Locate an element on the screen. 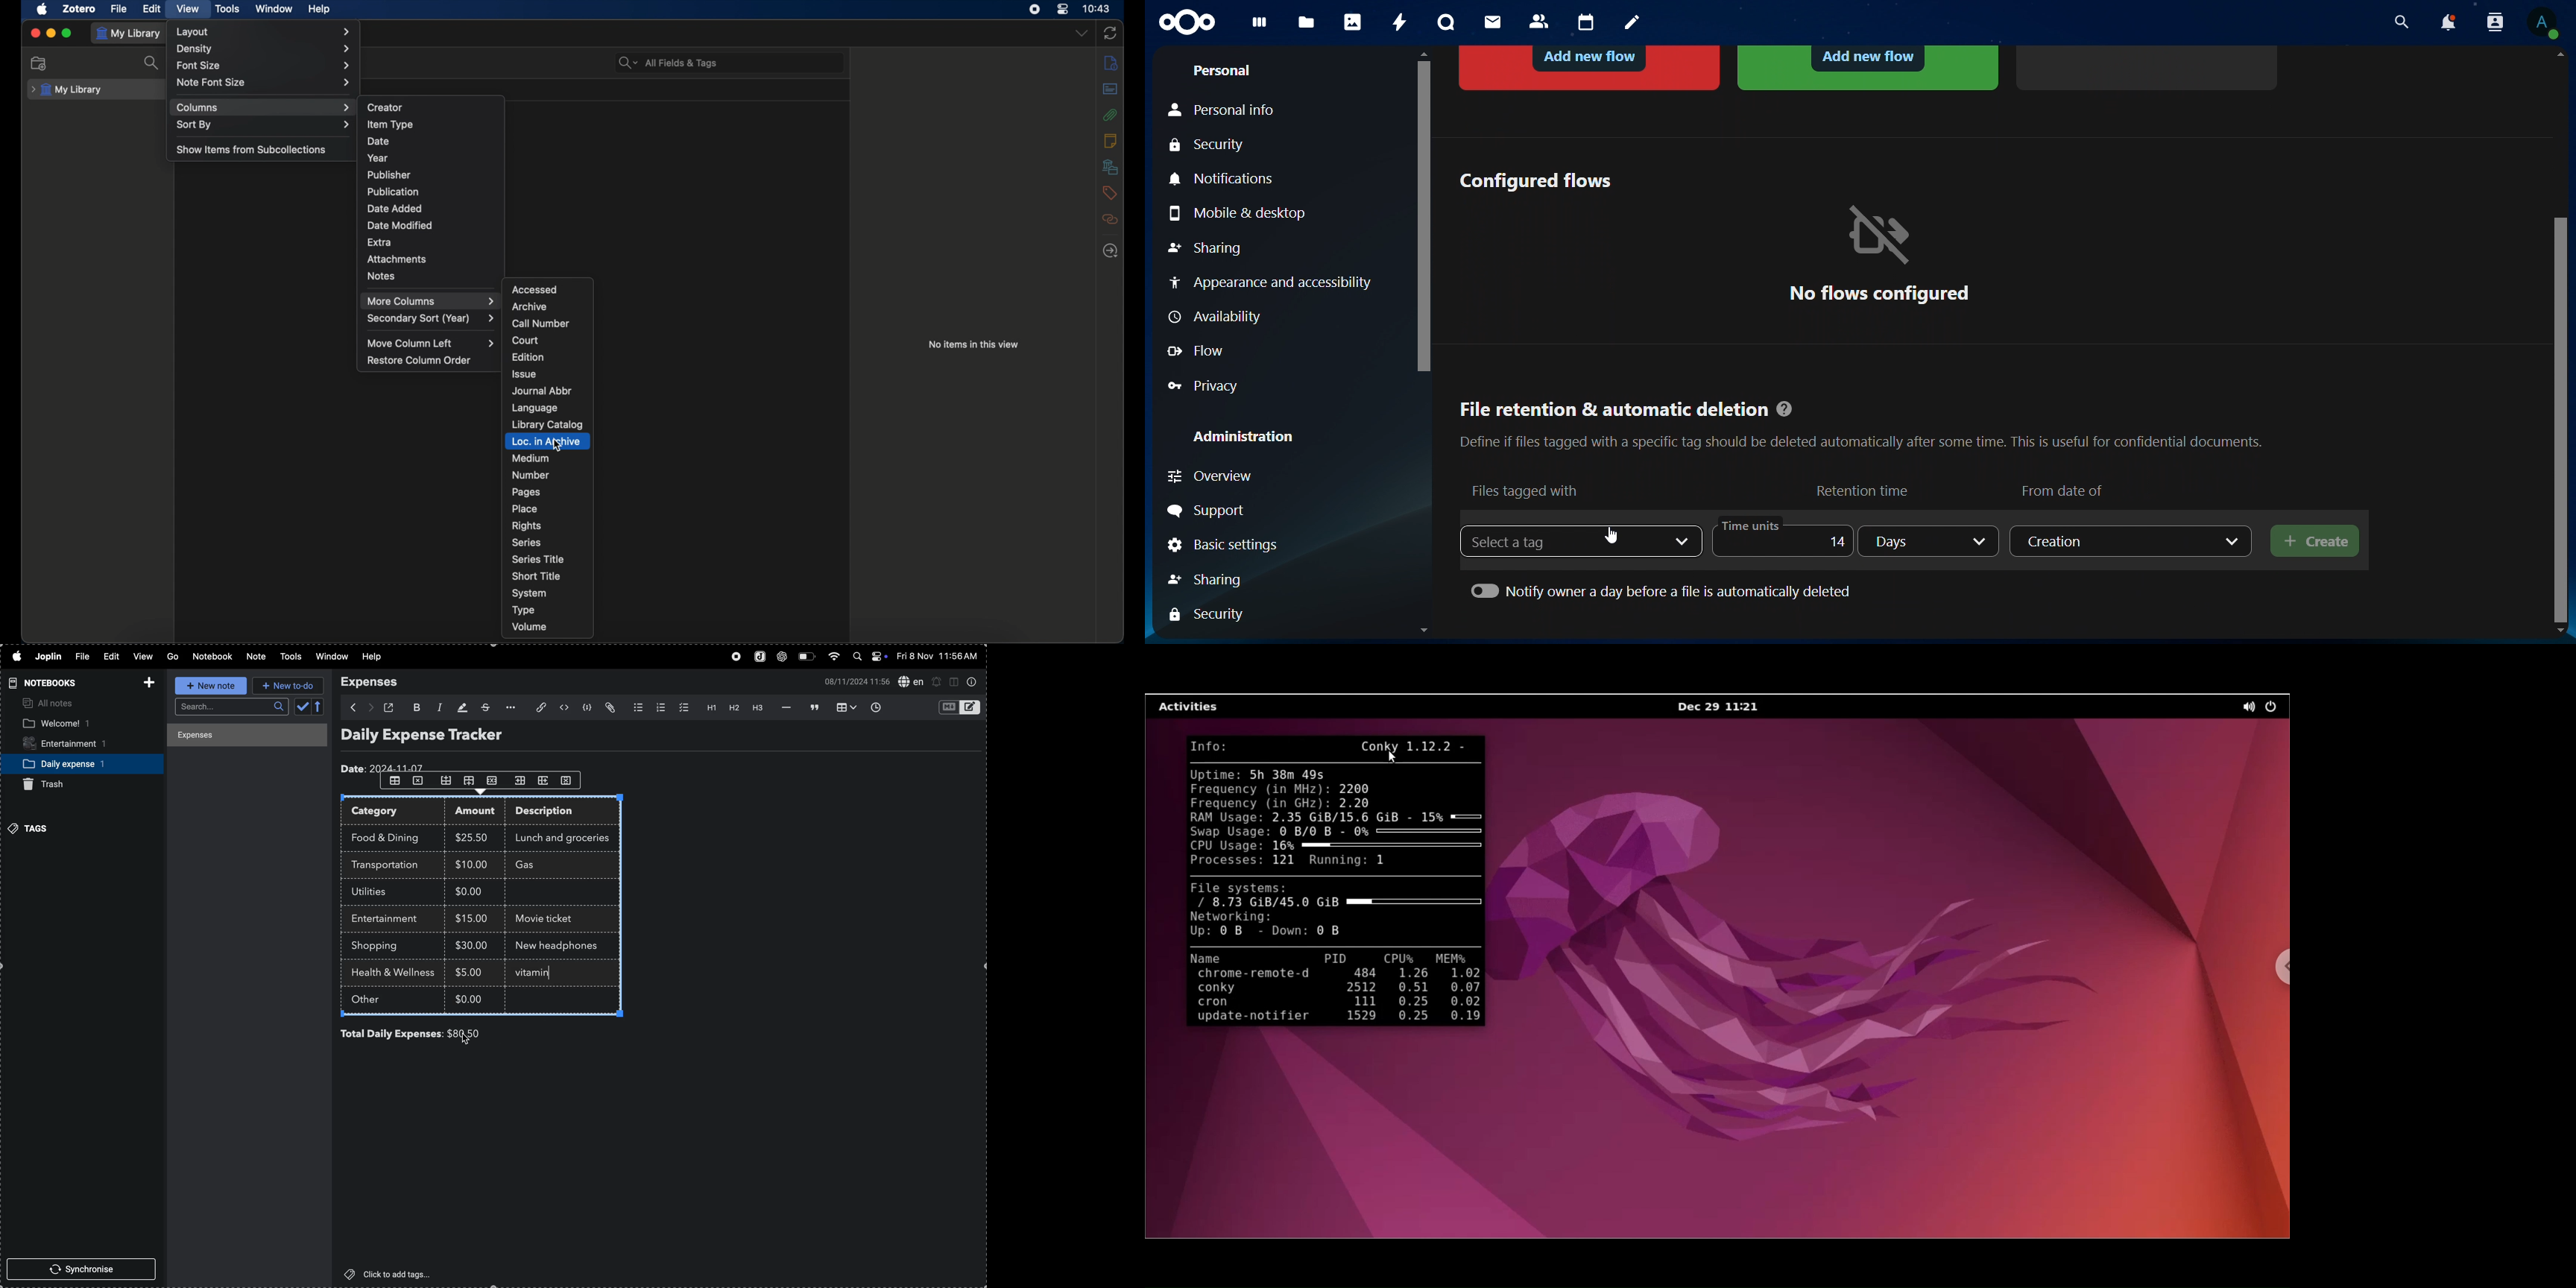 The image size is (2576, 1288). delete coloumn is located at coordinates (571, 780).